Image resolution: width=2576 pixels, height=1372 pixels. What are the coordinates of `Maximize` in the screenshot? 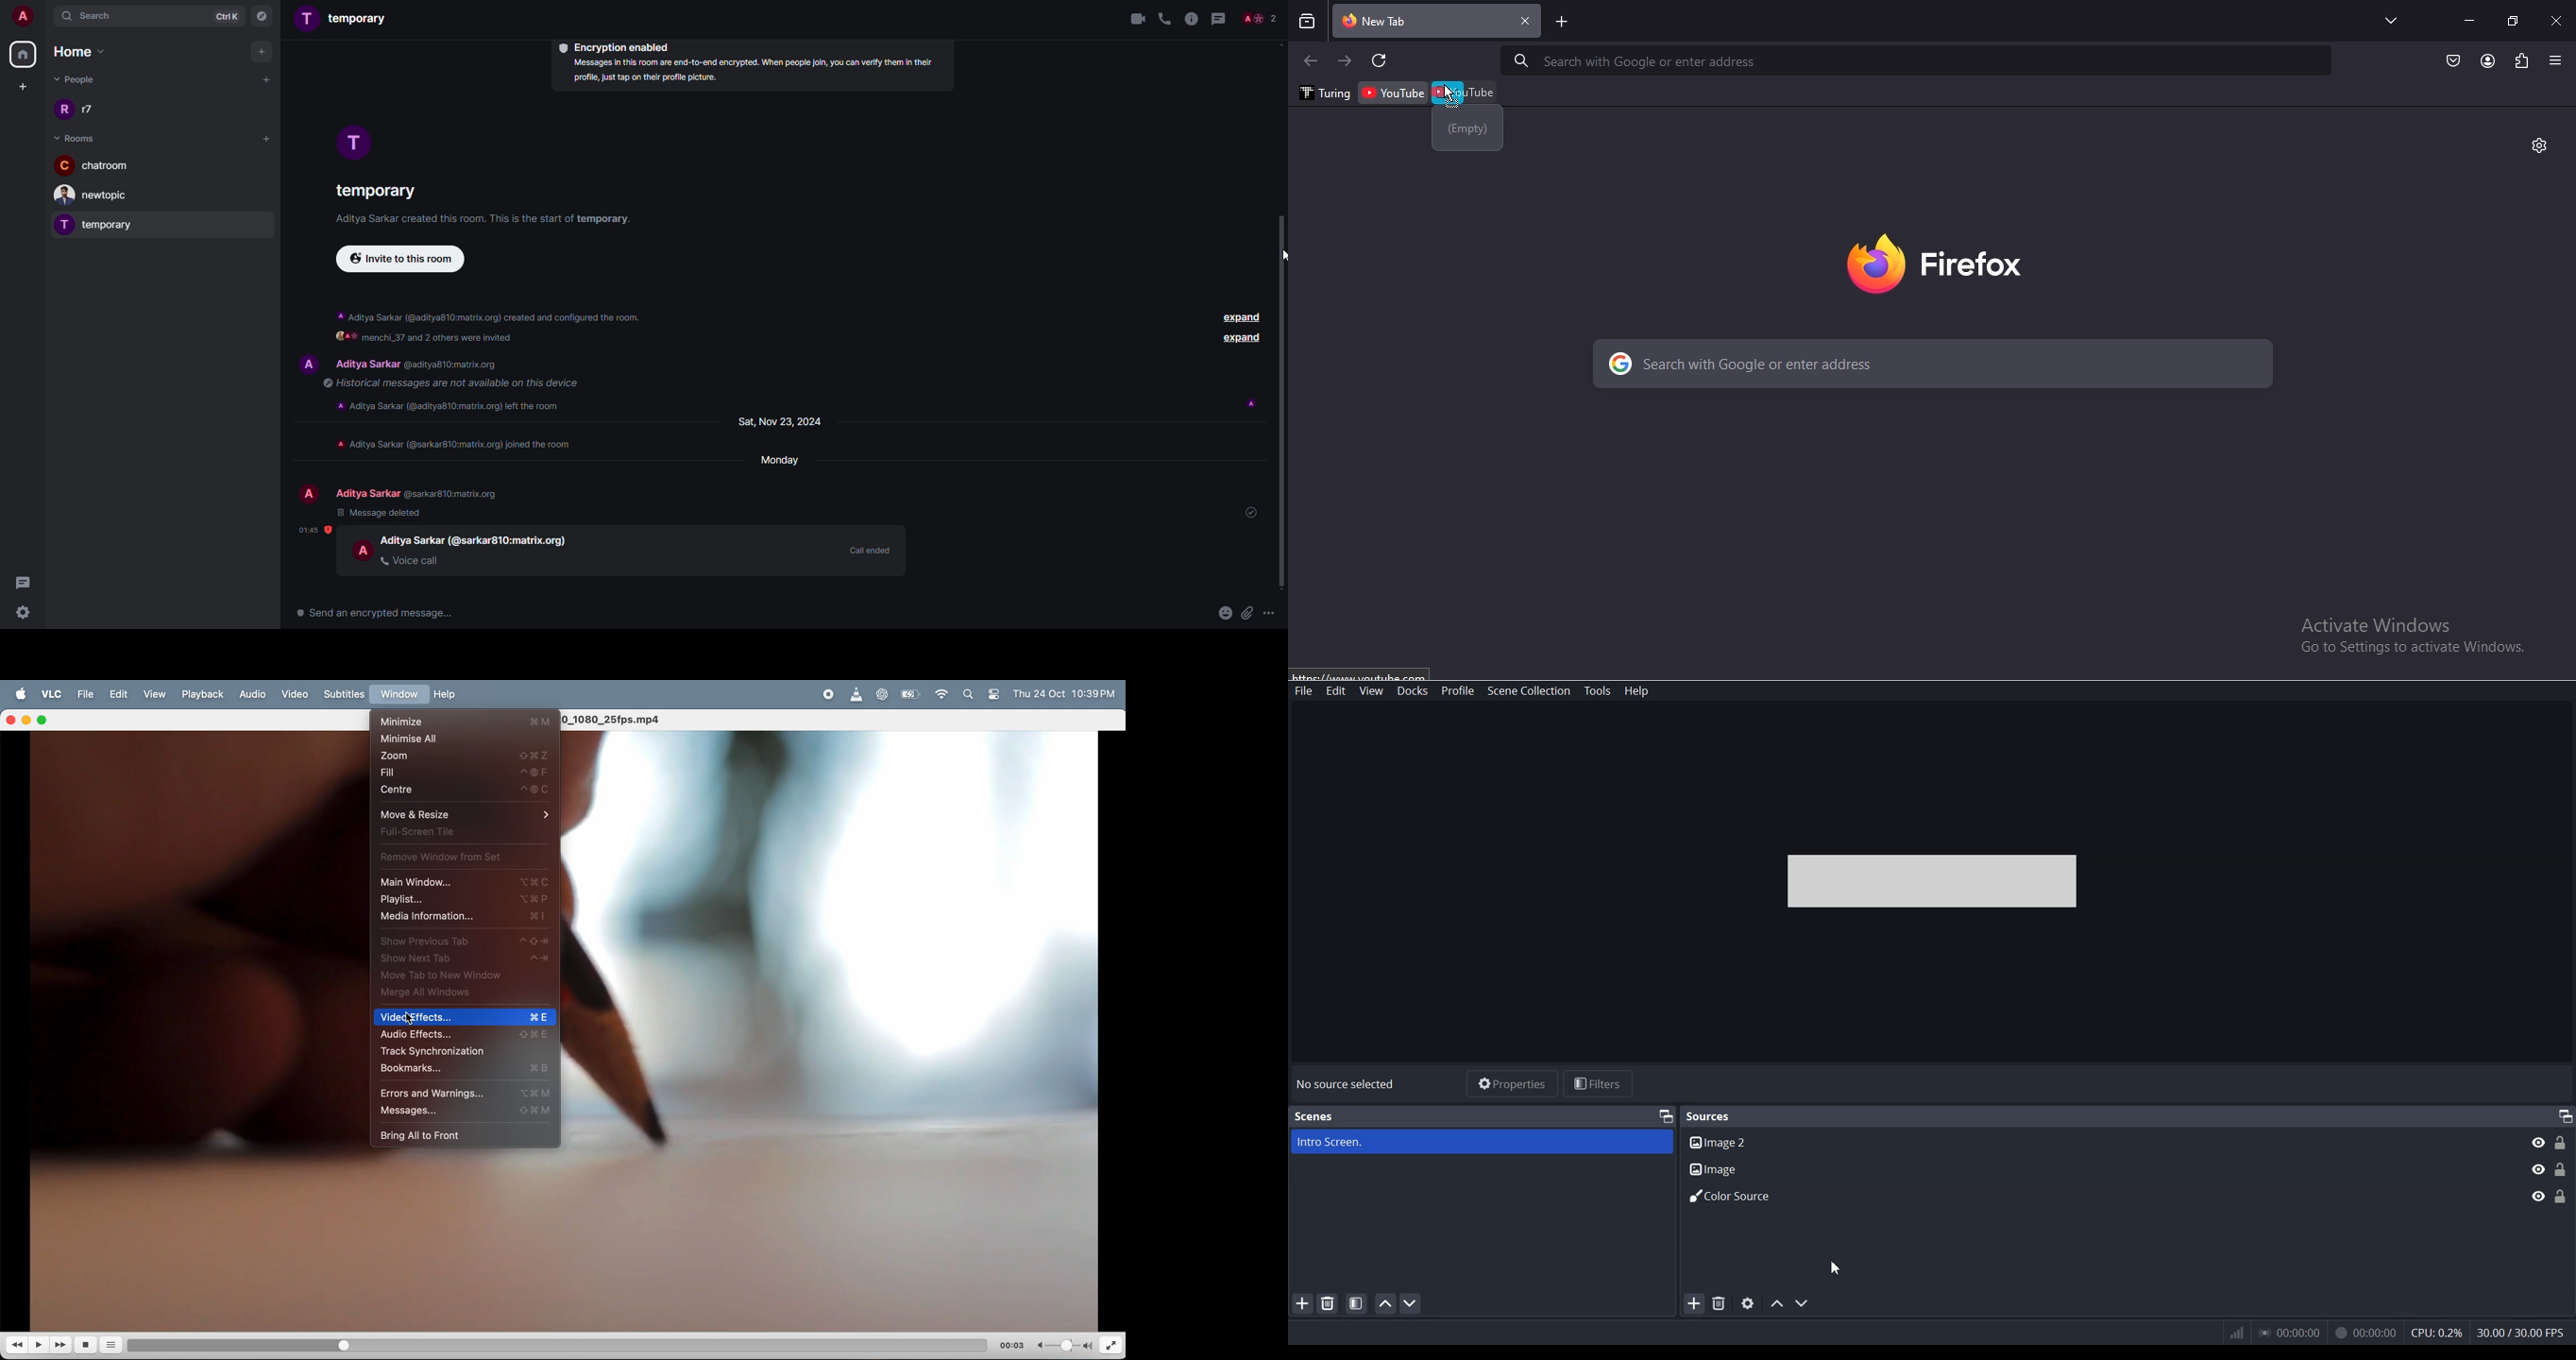 It's located at (1665, 1115).